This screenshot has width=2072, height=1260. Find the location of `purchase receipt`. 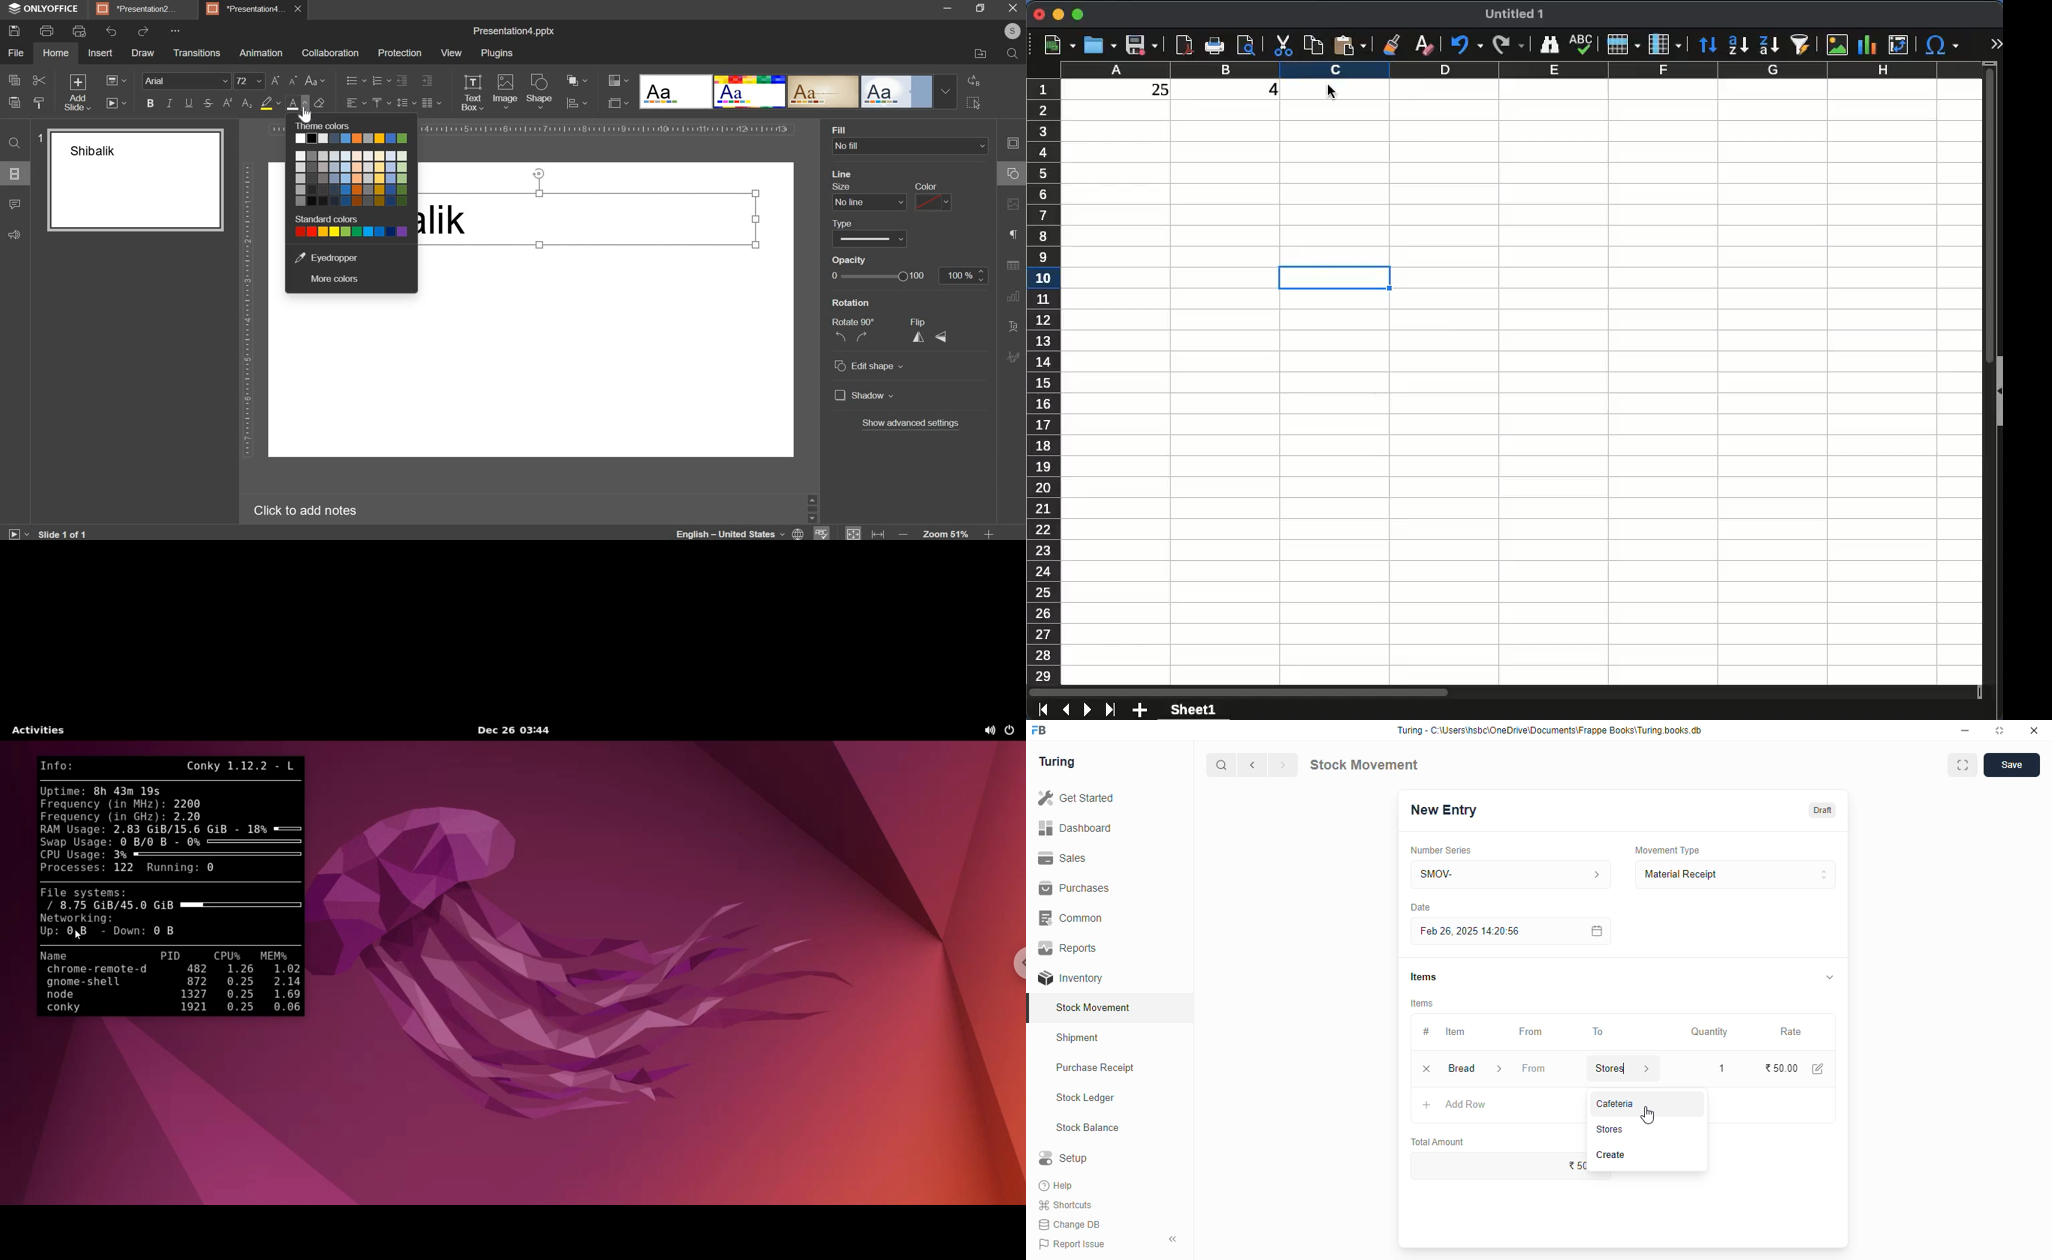

purchase receipt is located at coordinates (1095, 1068).